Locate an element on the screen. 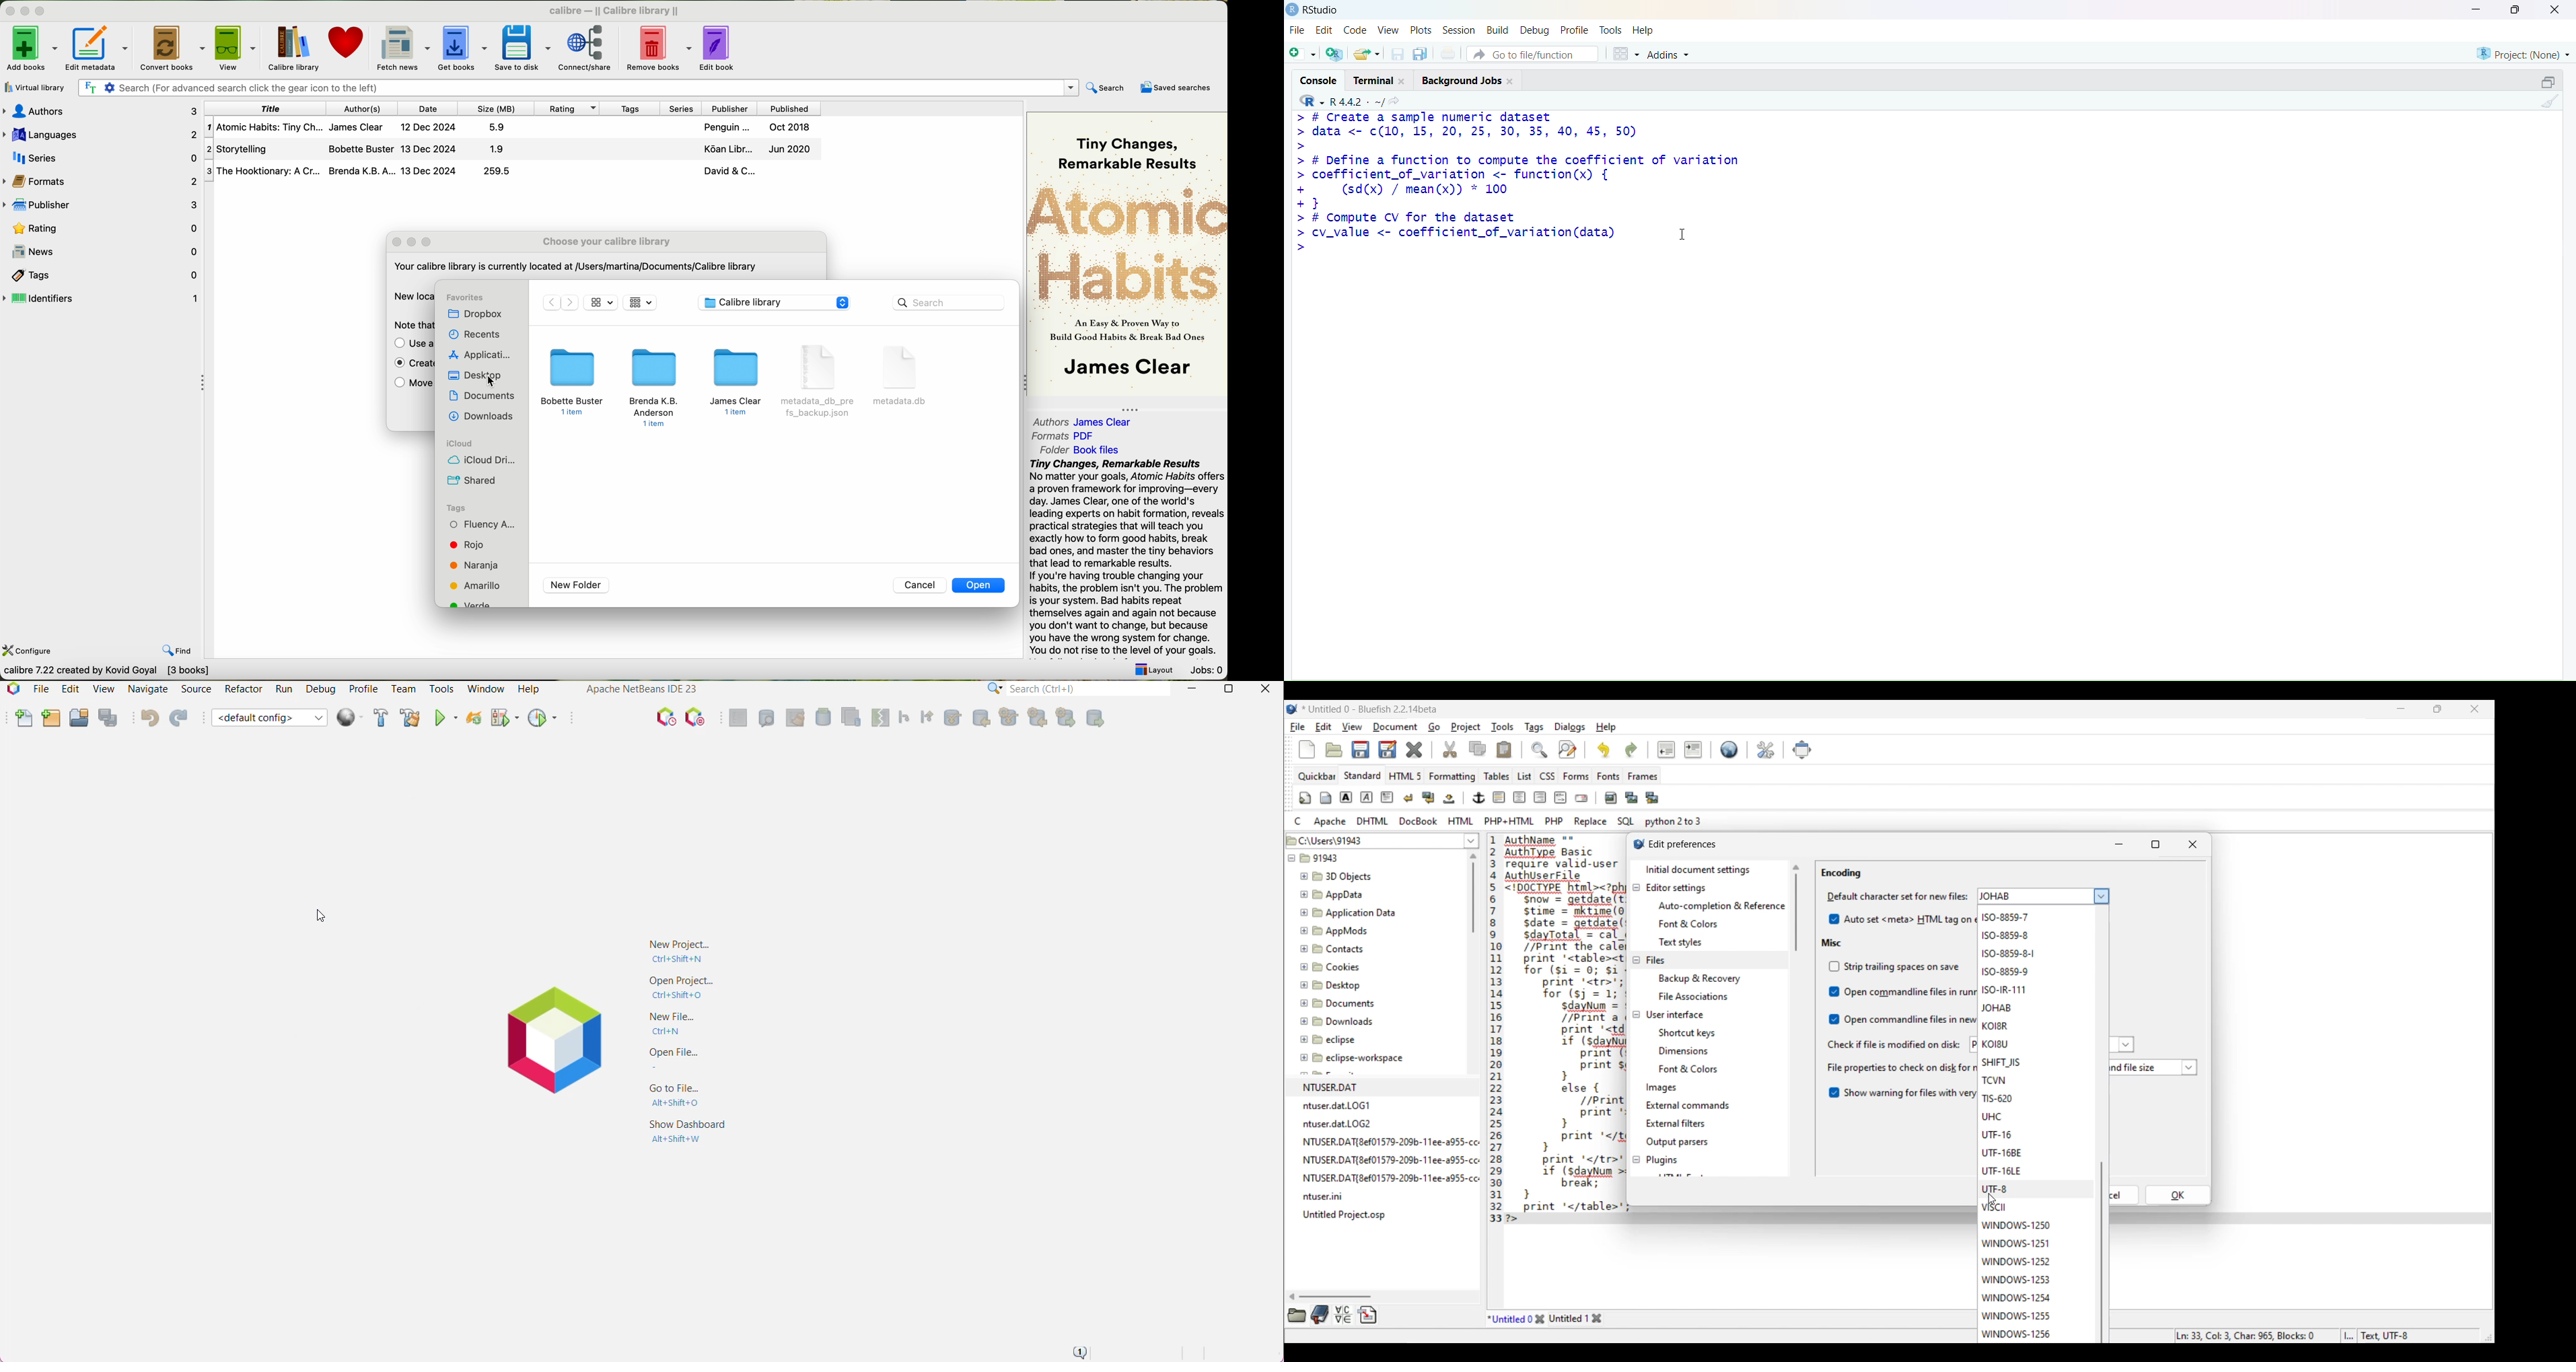 Image resolution: width=2576 pixels, height=1372 pixels. profile is located at coordinates (1575, 31).